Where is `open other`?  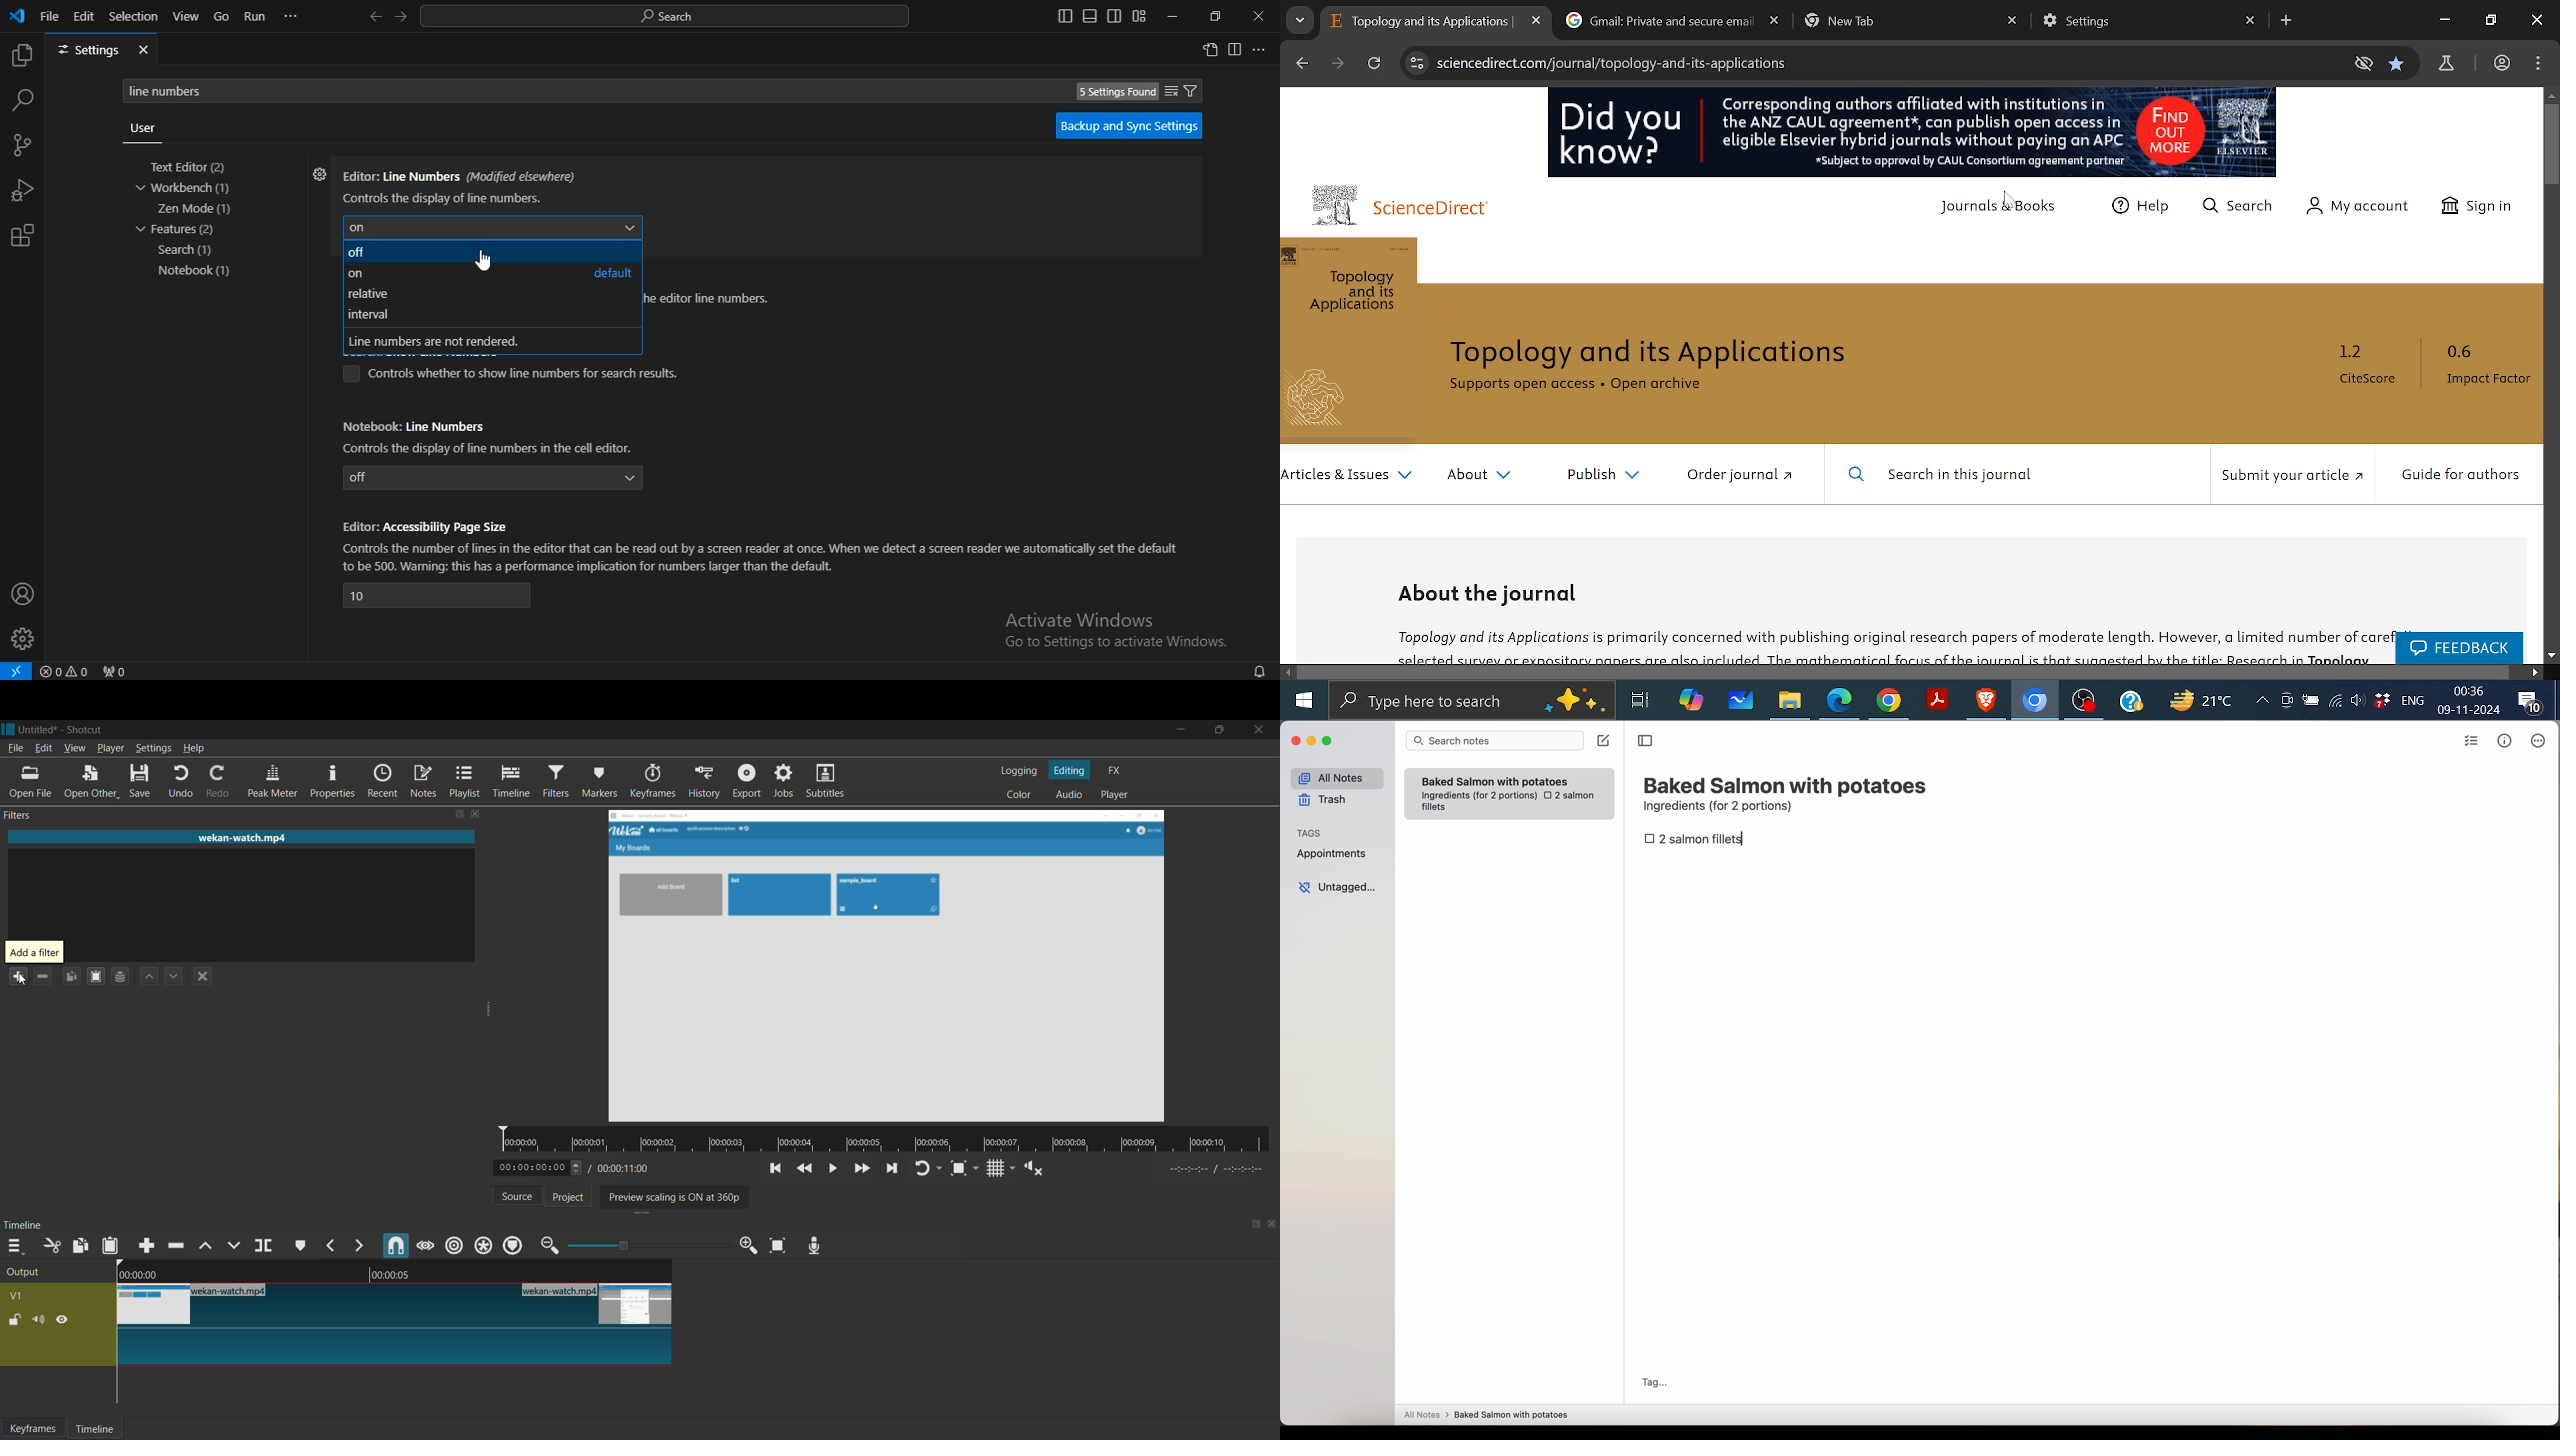 open other is located at coordinates (91, 783).